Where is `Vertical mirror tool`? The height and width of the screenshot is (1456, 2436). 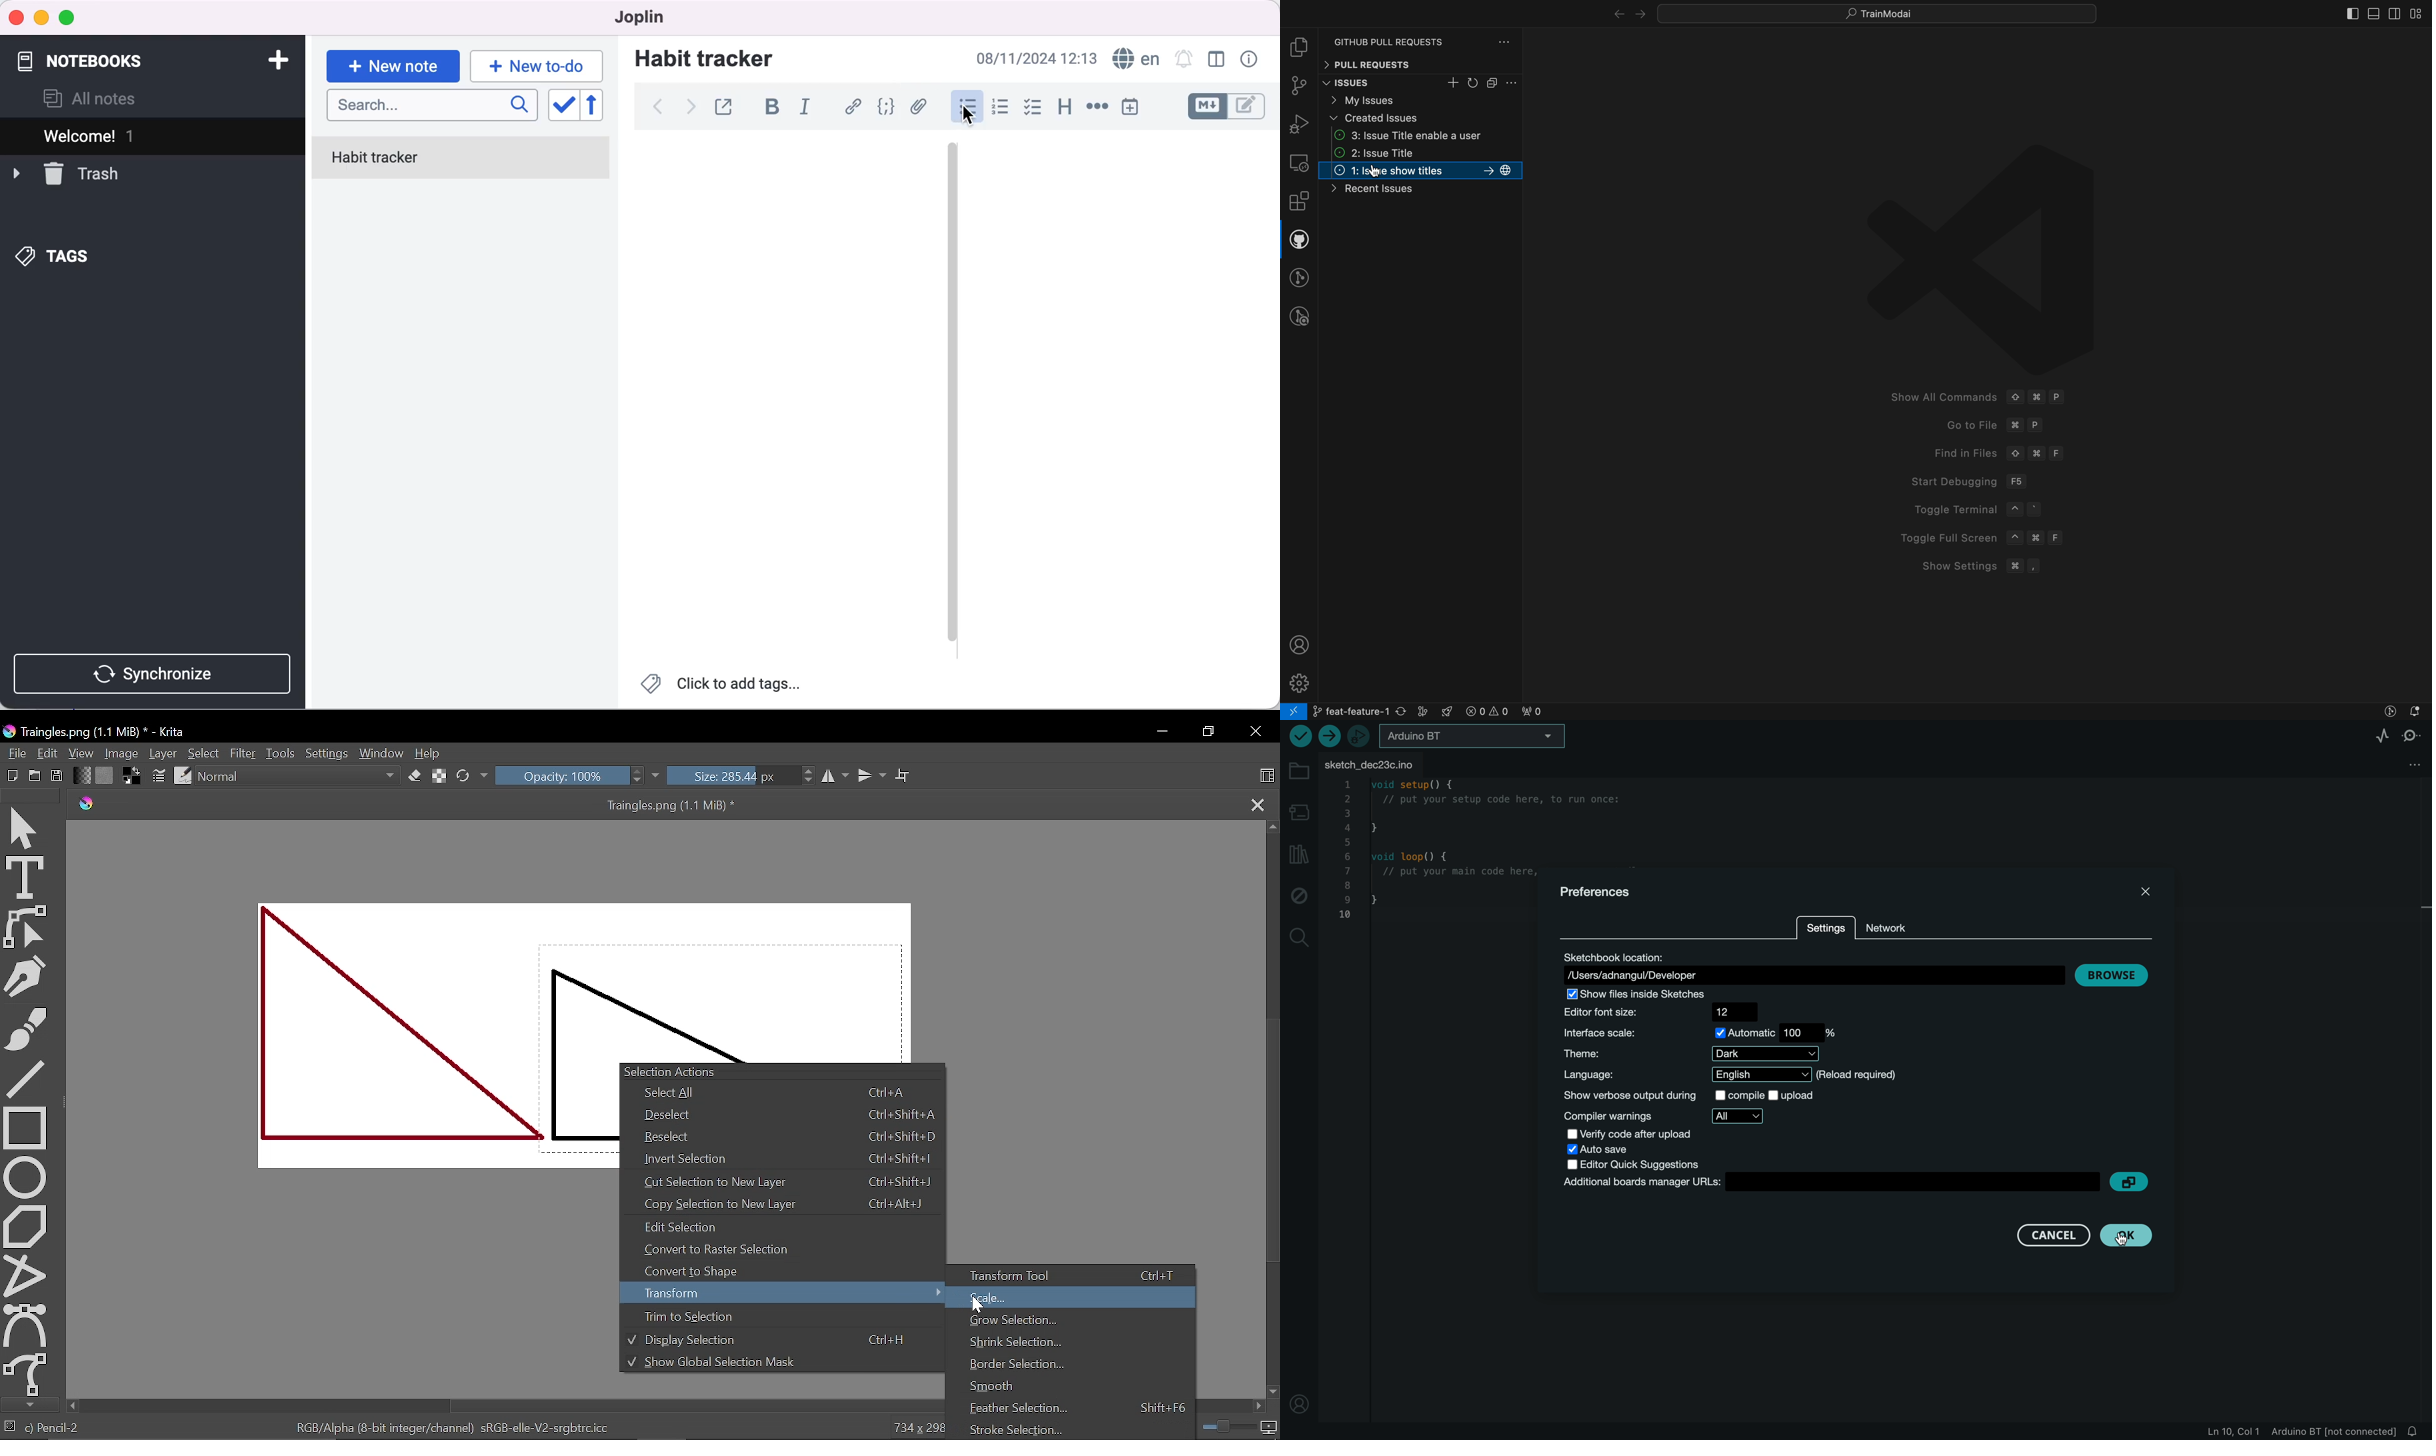
Vertical mirror tool is located at coordinates (872, 776).